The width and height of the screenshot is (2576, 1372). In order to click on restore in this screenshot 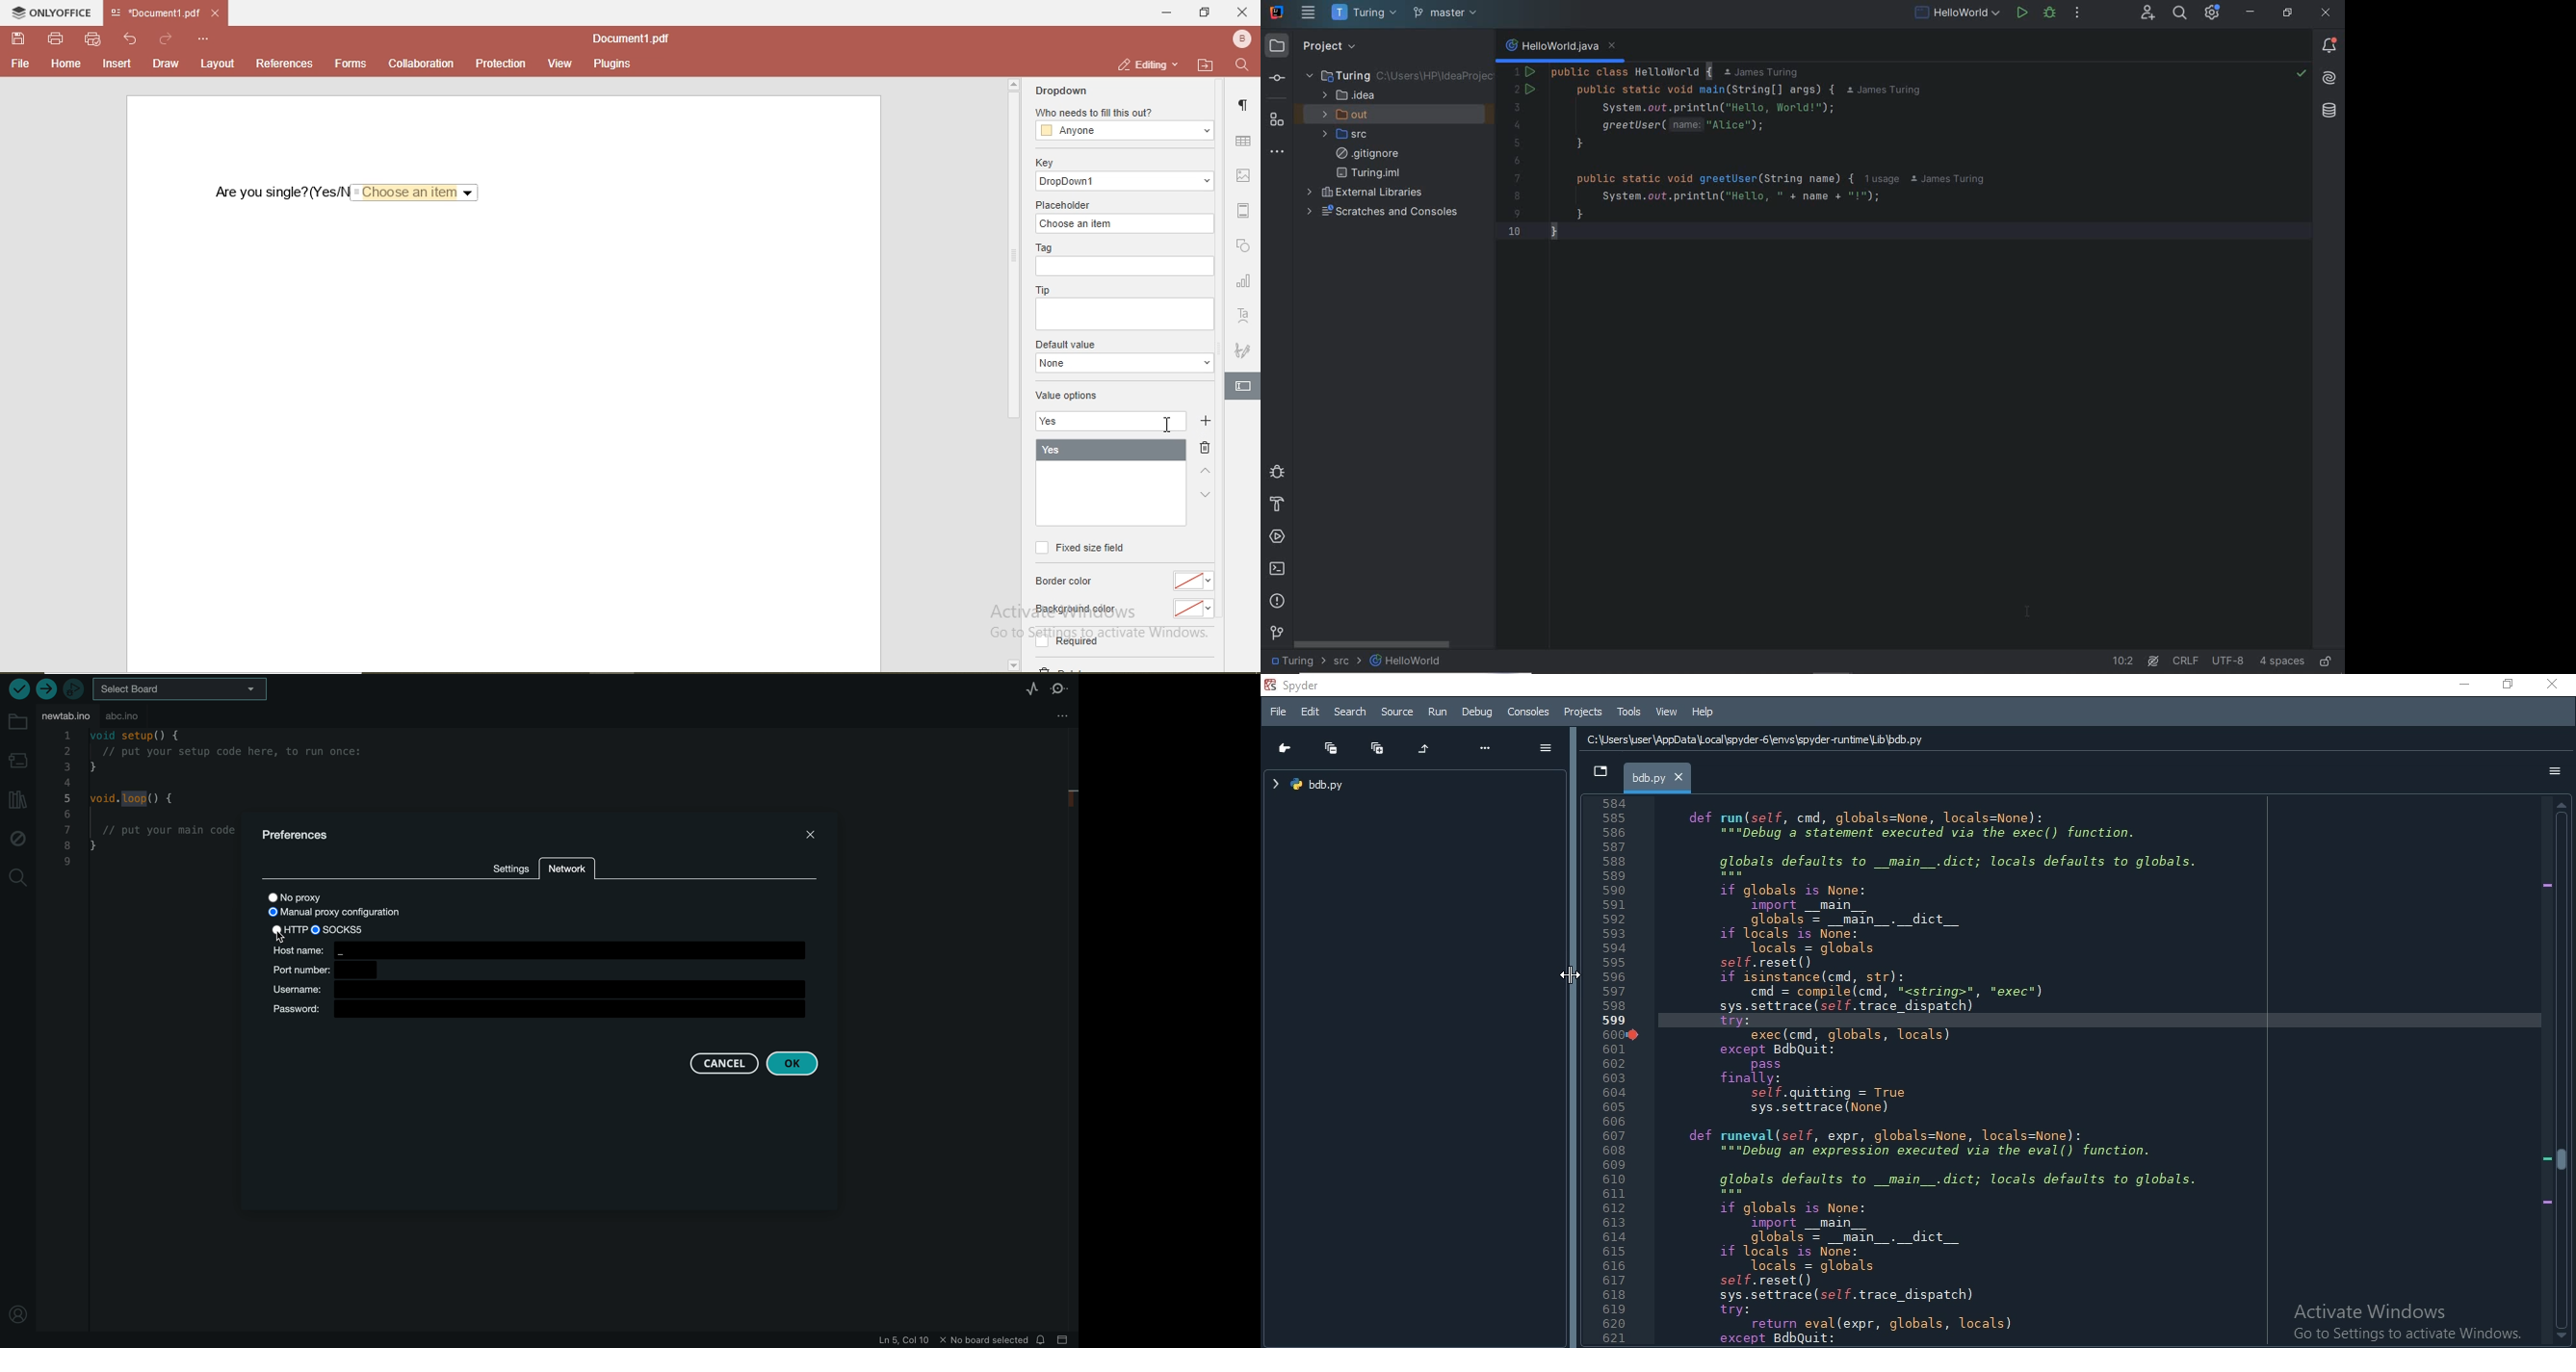, I will do `click(1208, 15)`.